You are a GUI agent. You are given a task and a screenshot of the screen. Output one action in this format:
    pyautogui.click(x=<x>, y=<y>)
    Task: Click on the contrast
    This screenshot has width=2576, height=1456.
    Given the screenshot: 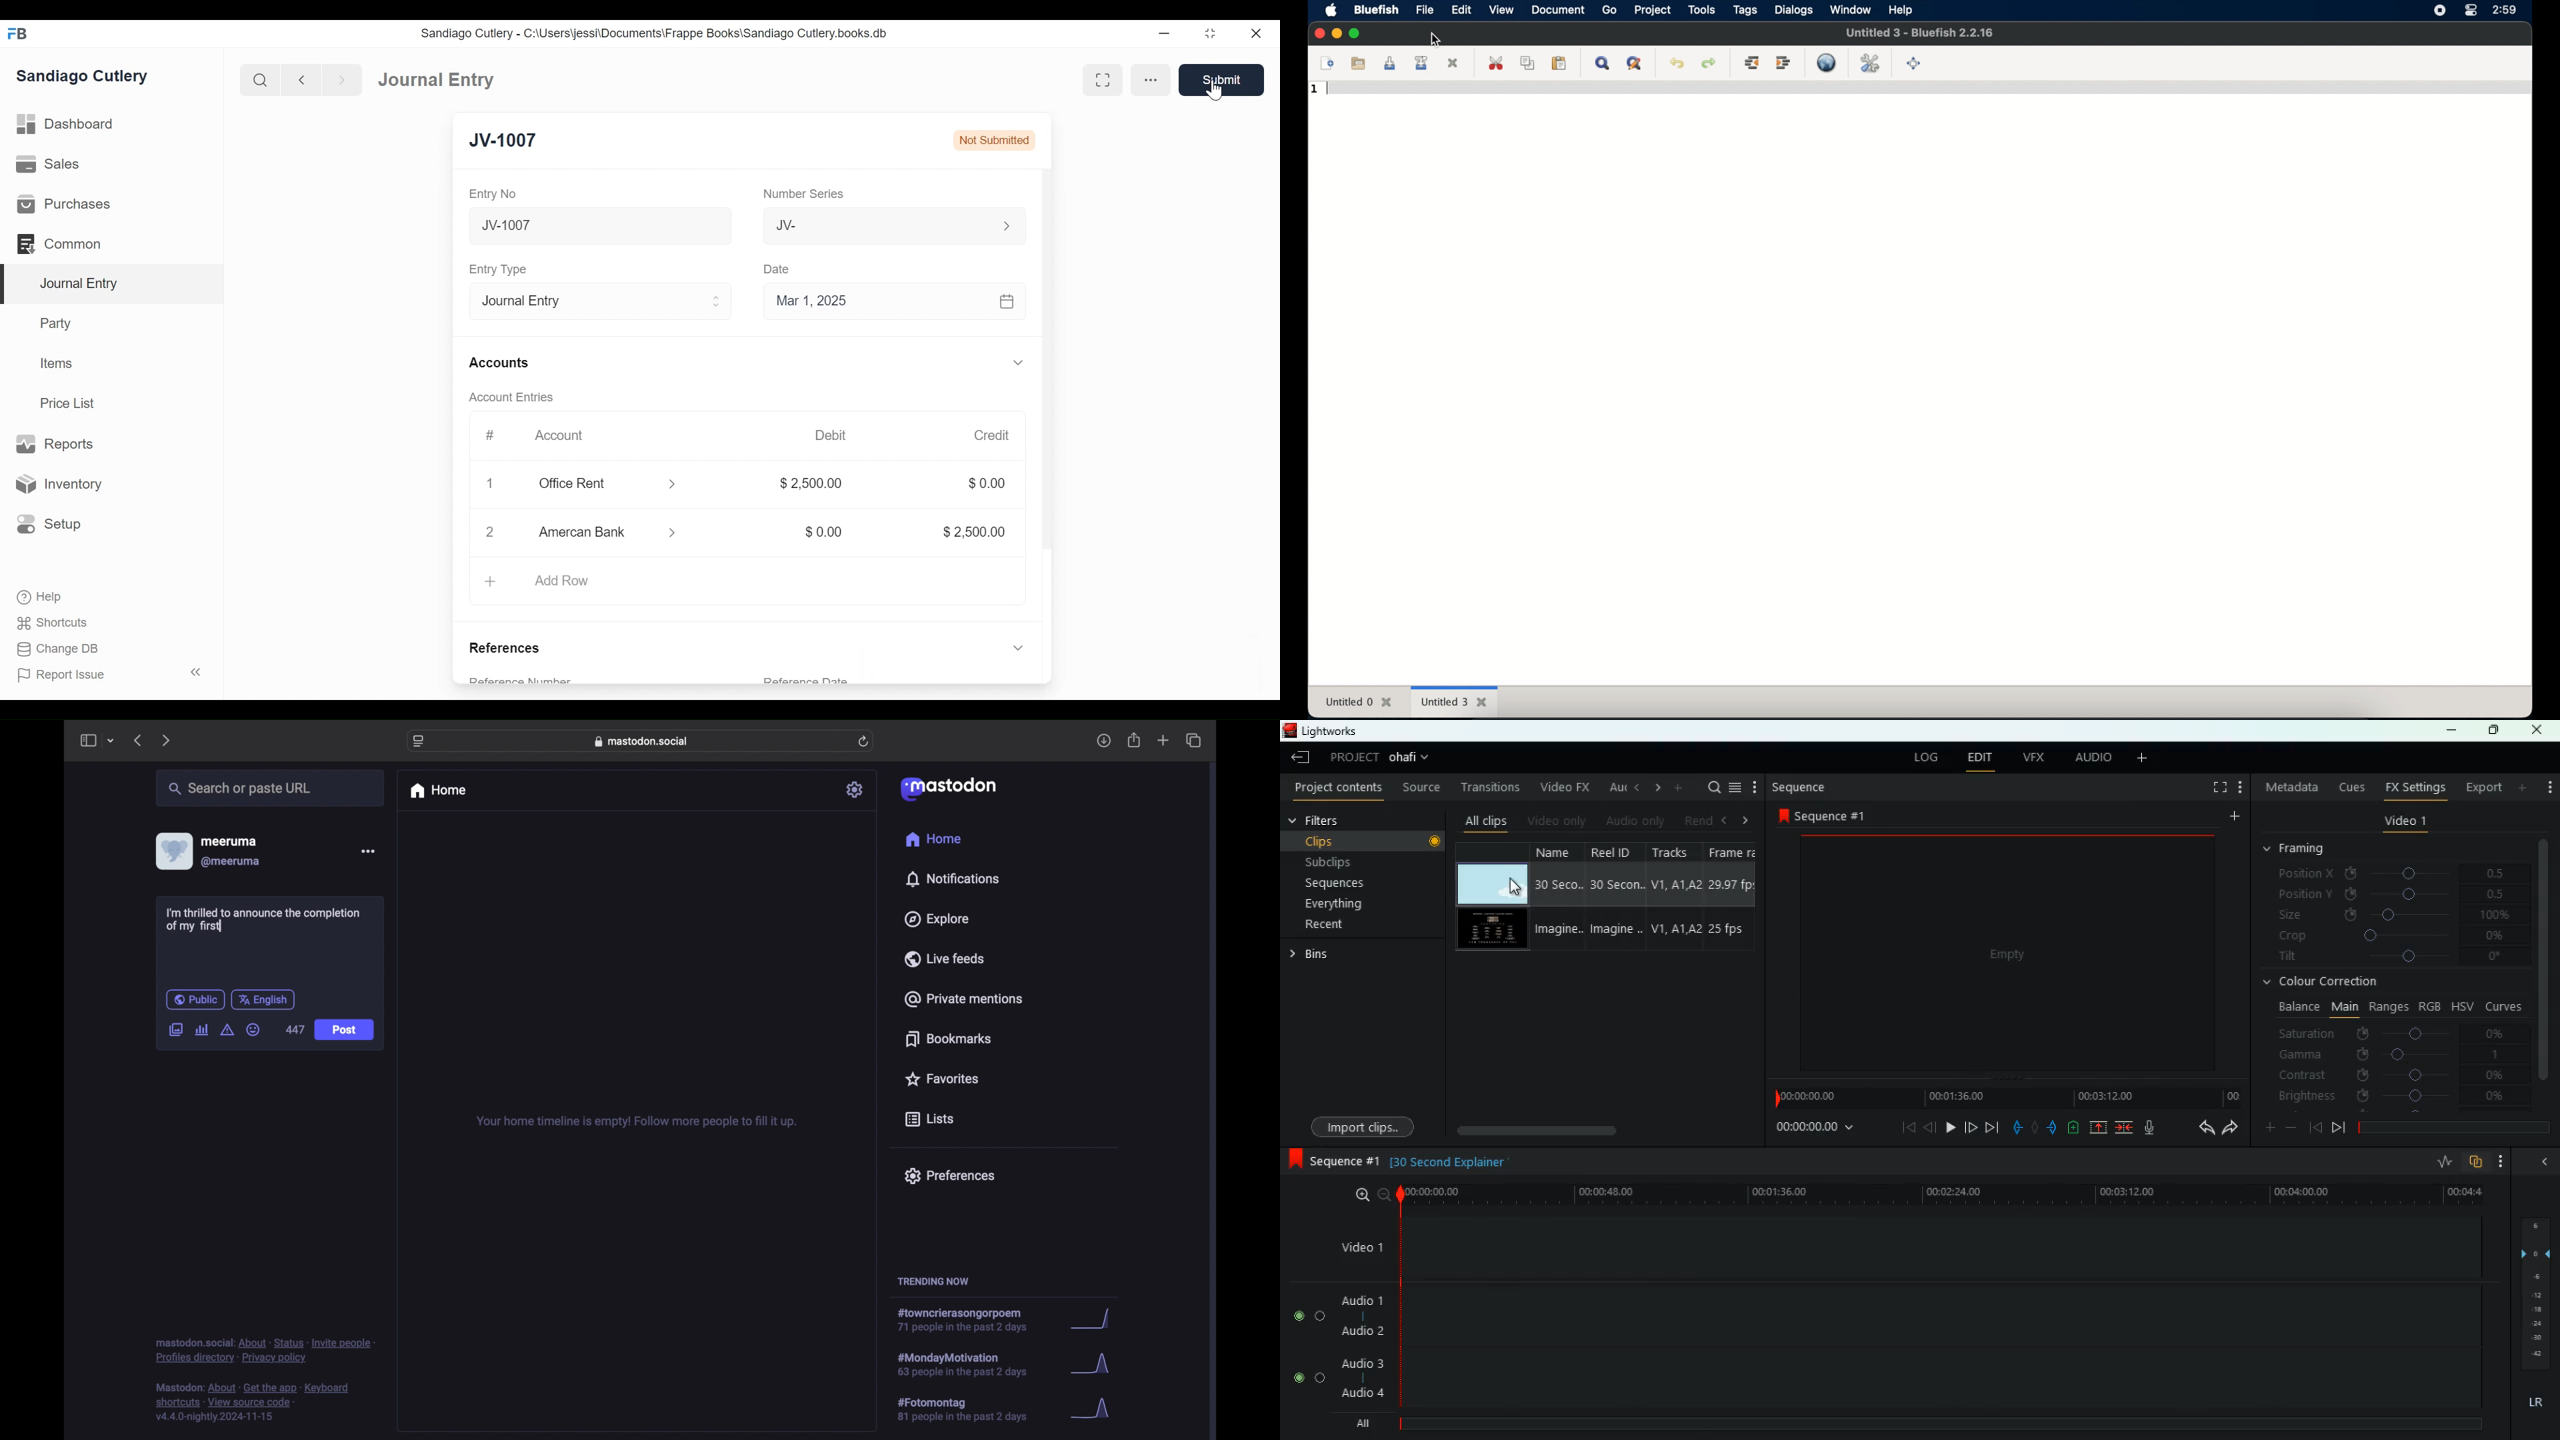 What is the action you would take?
    pyautogui.click(x=2393, y=1074)
    